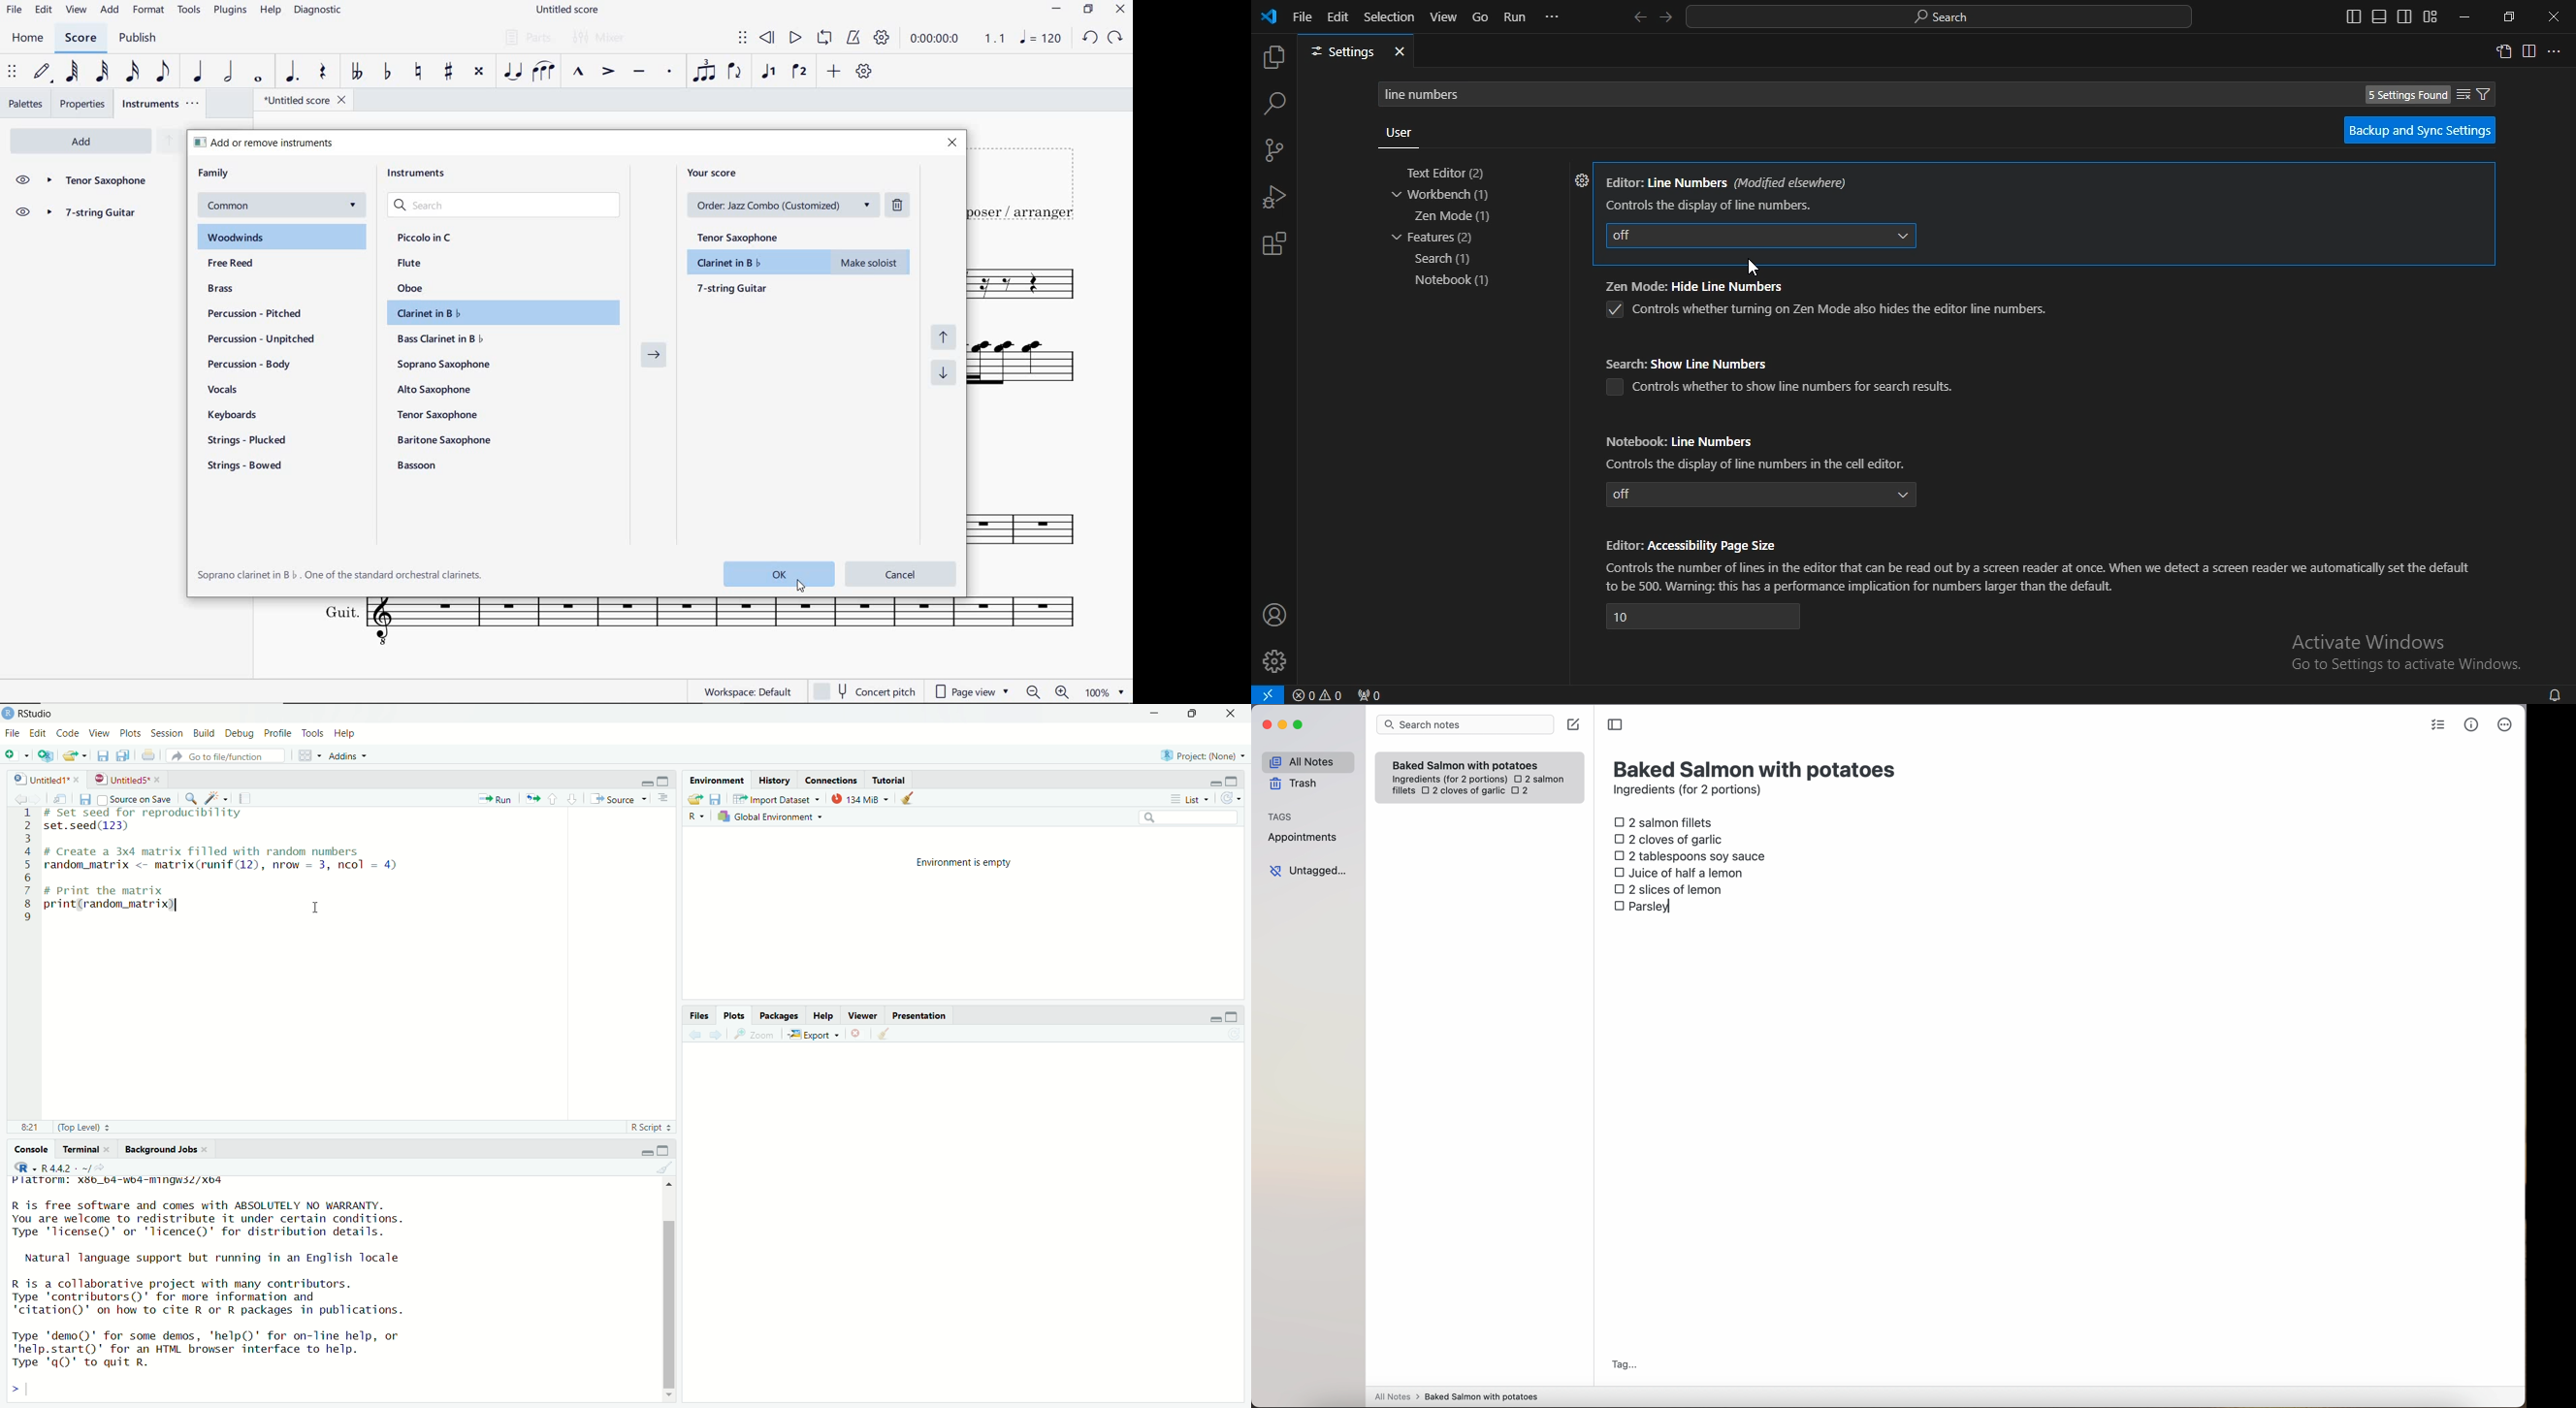 The image size is (2576, 1428). What do you see at coordinates (513, 70) in the screenshot?
I see `TIE` at bounding box center [513, 70].